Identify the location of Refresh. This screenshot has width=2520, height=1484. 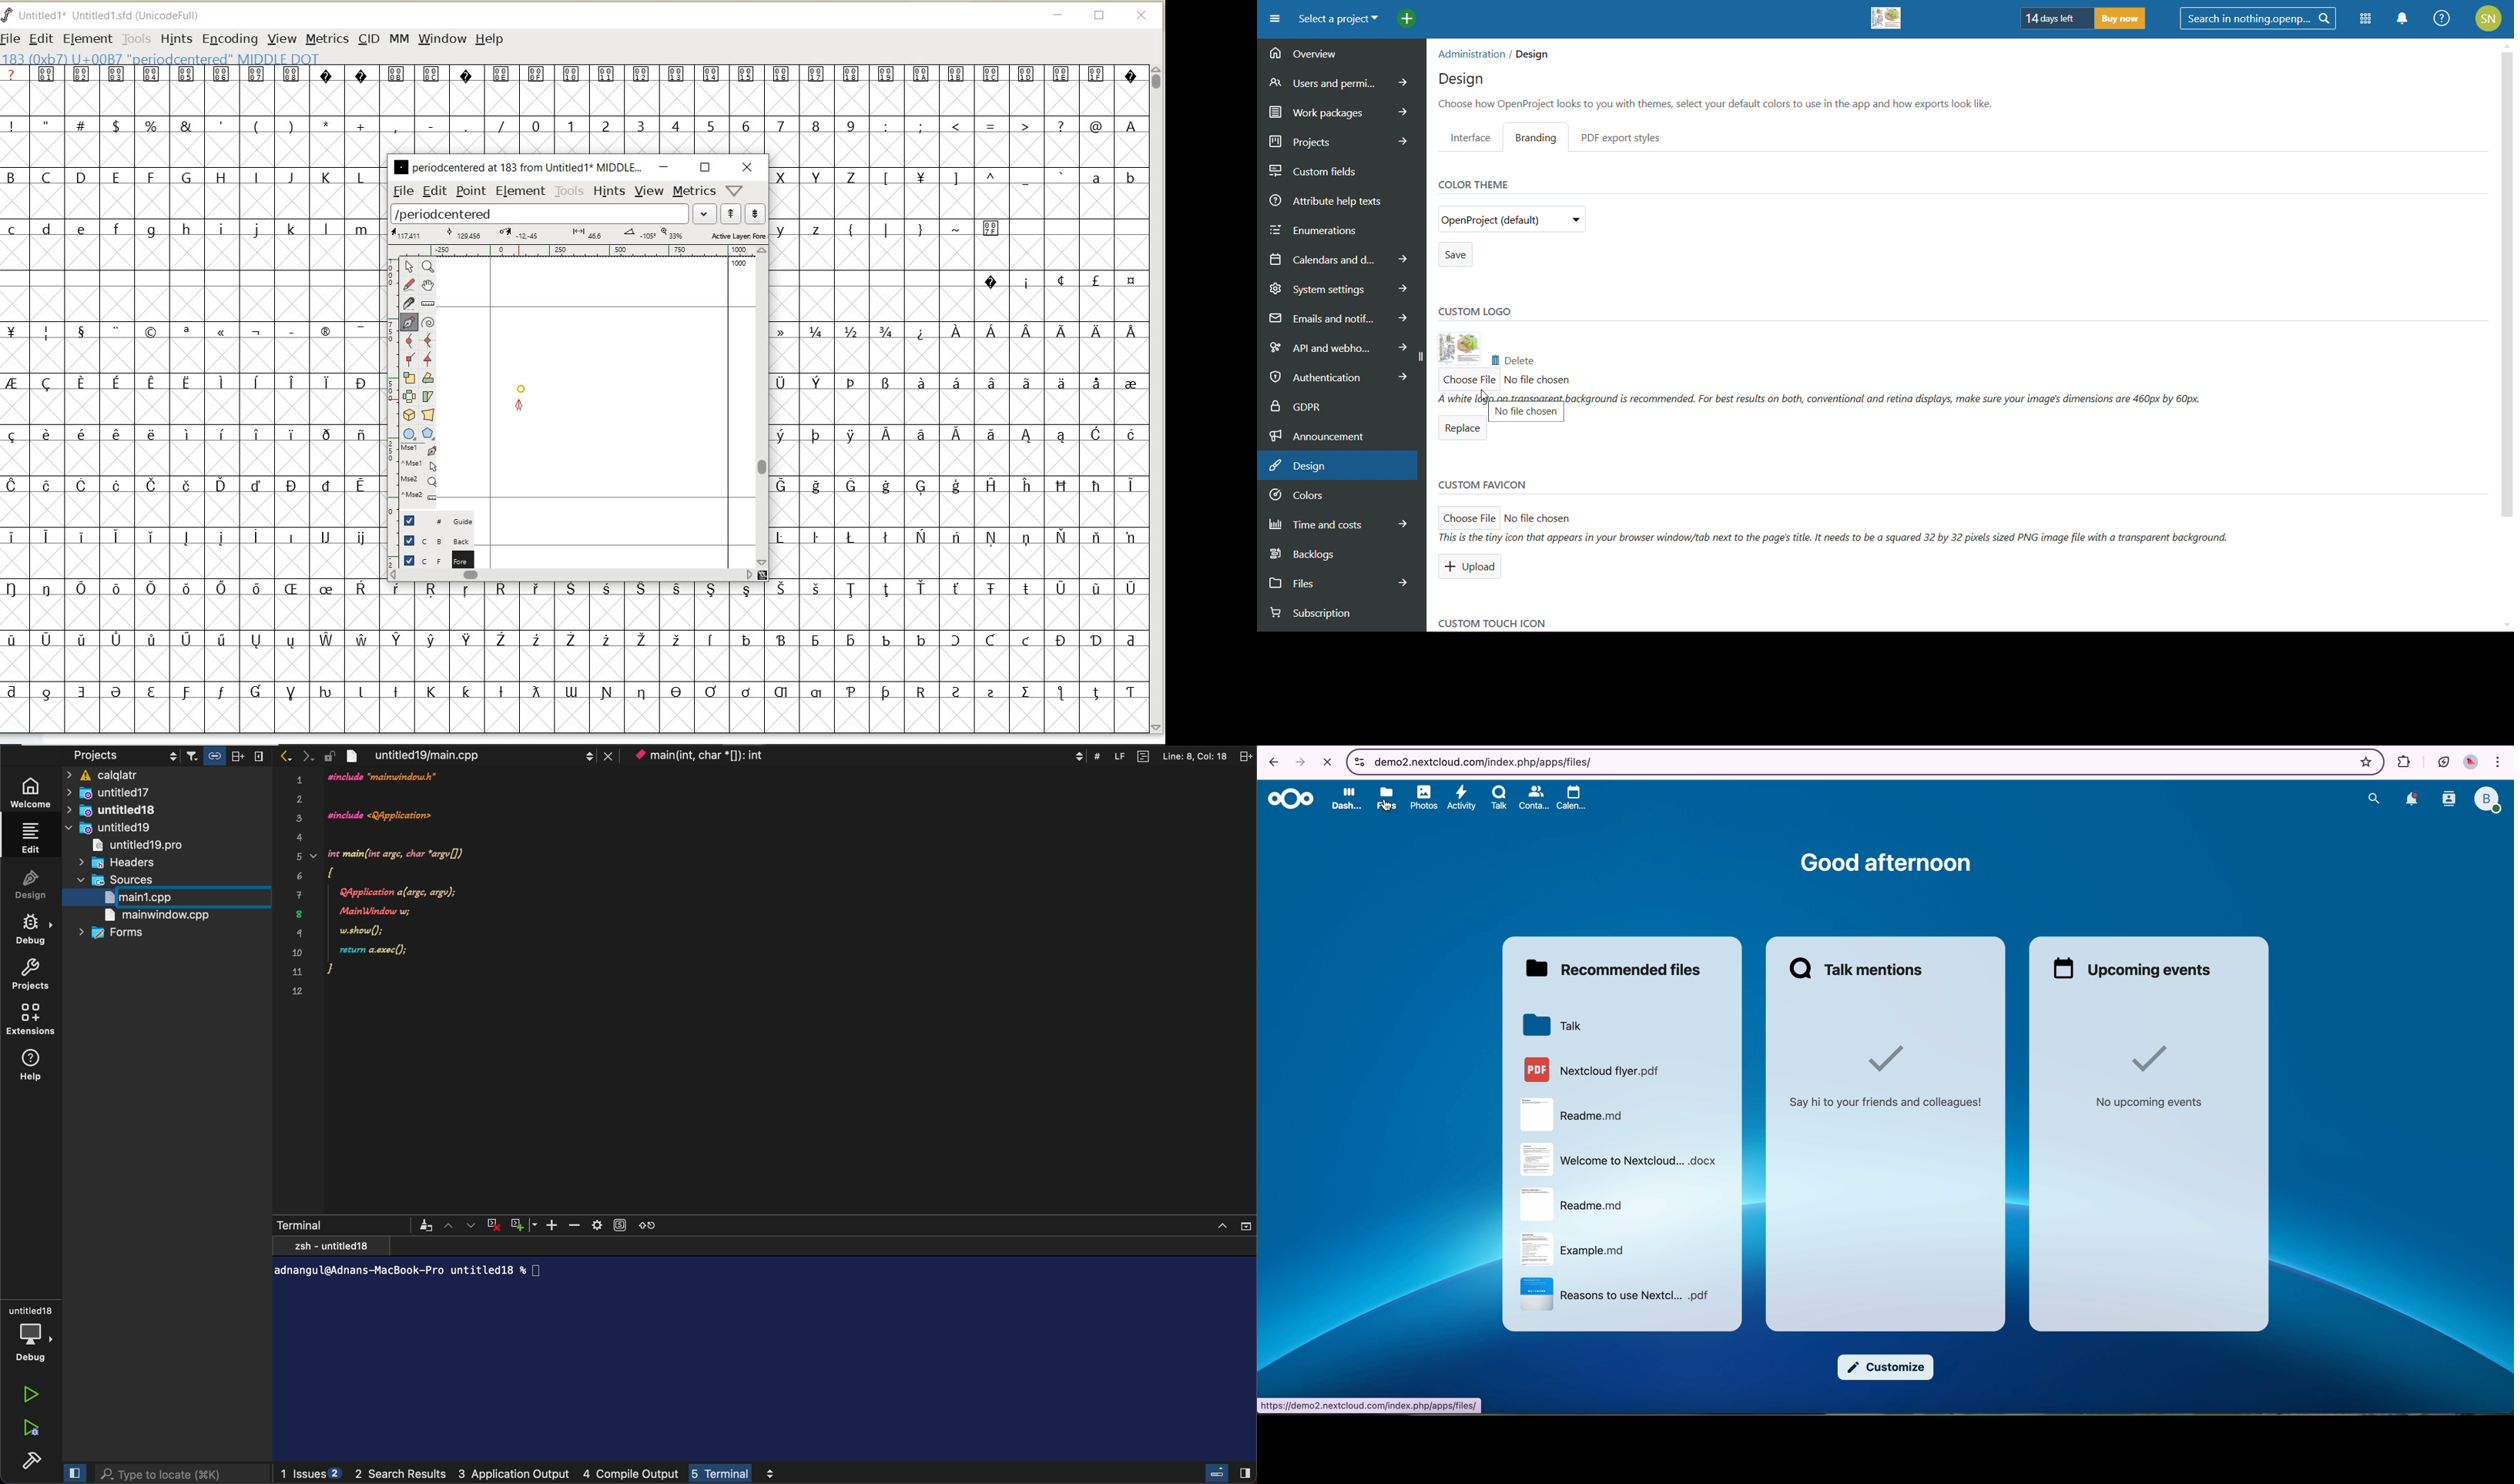
(648, 1224).